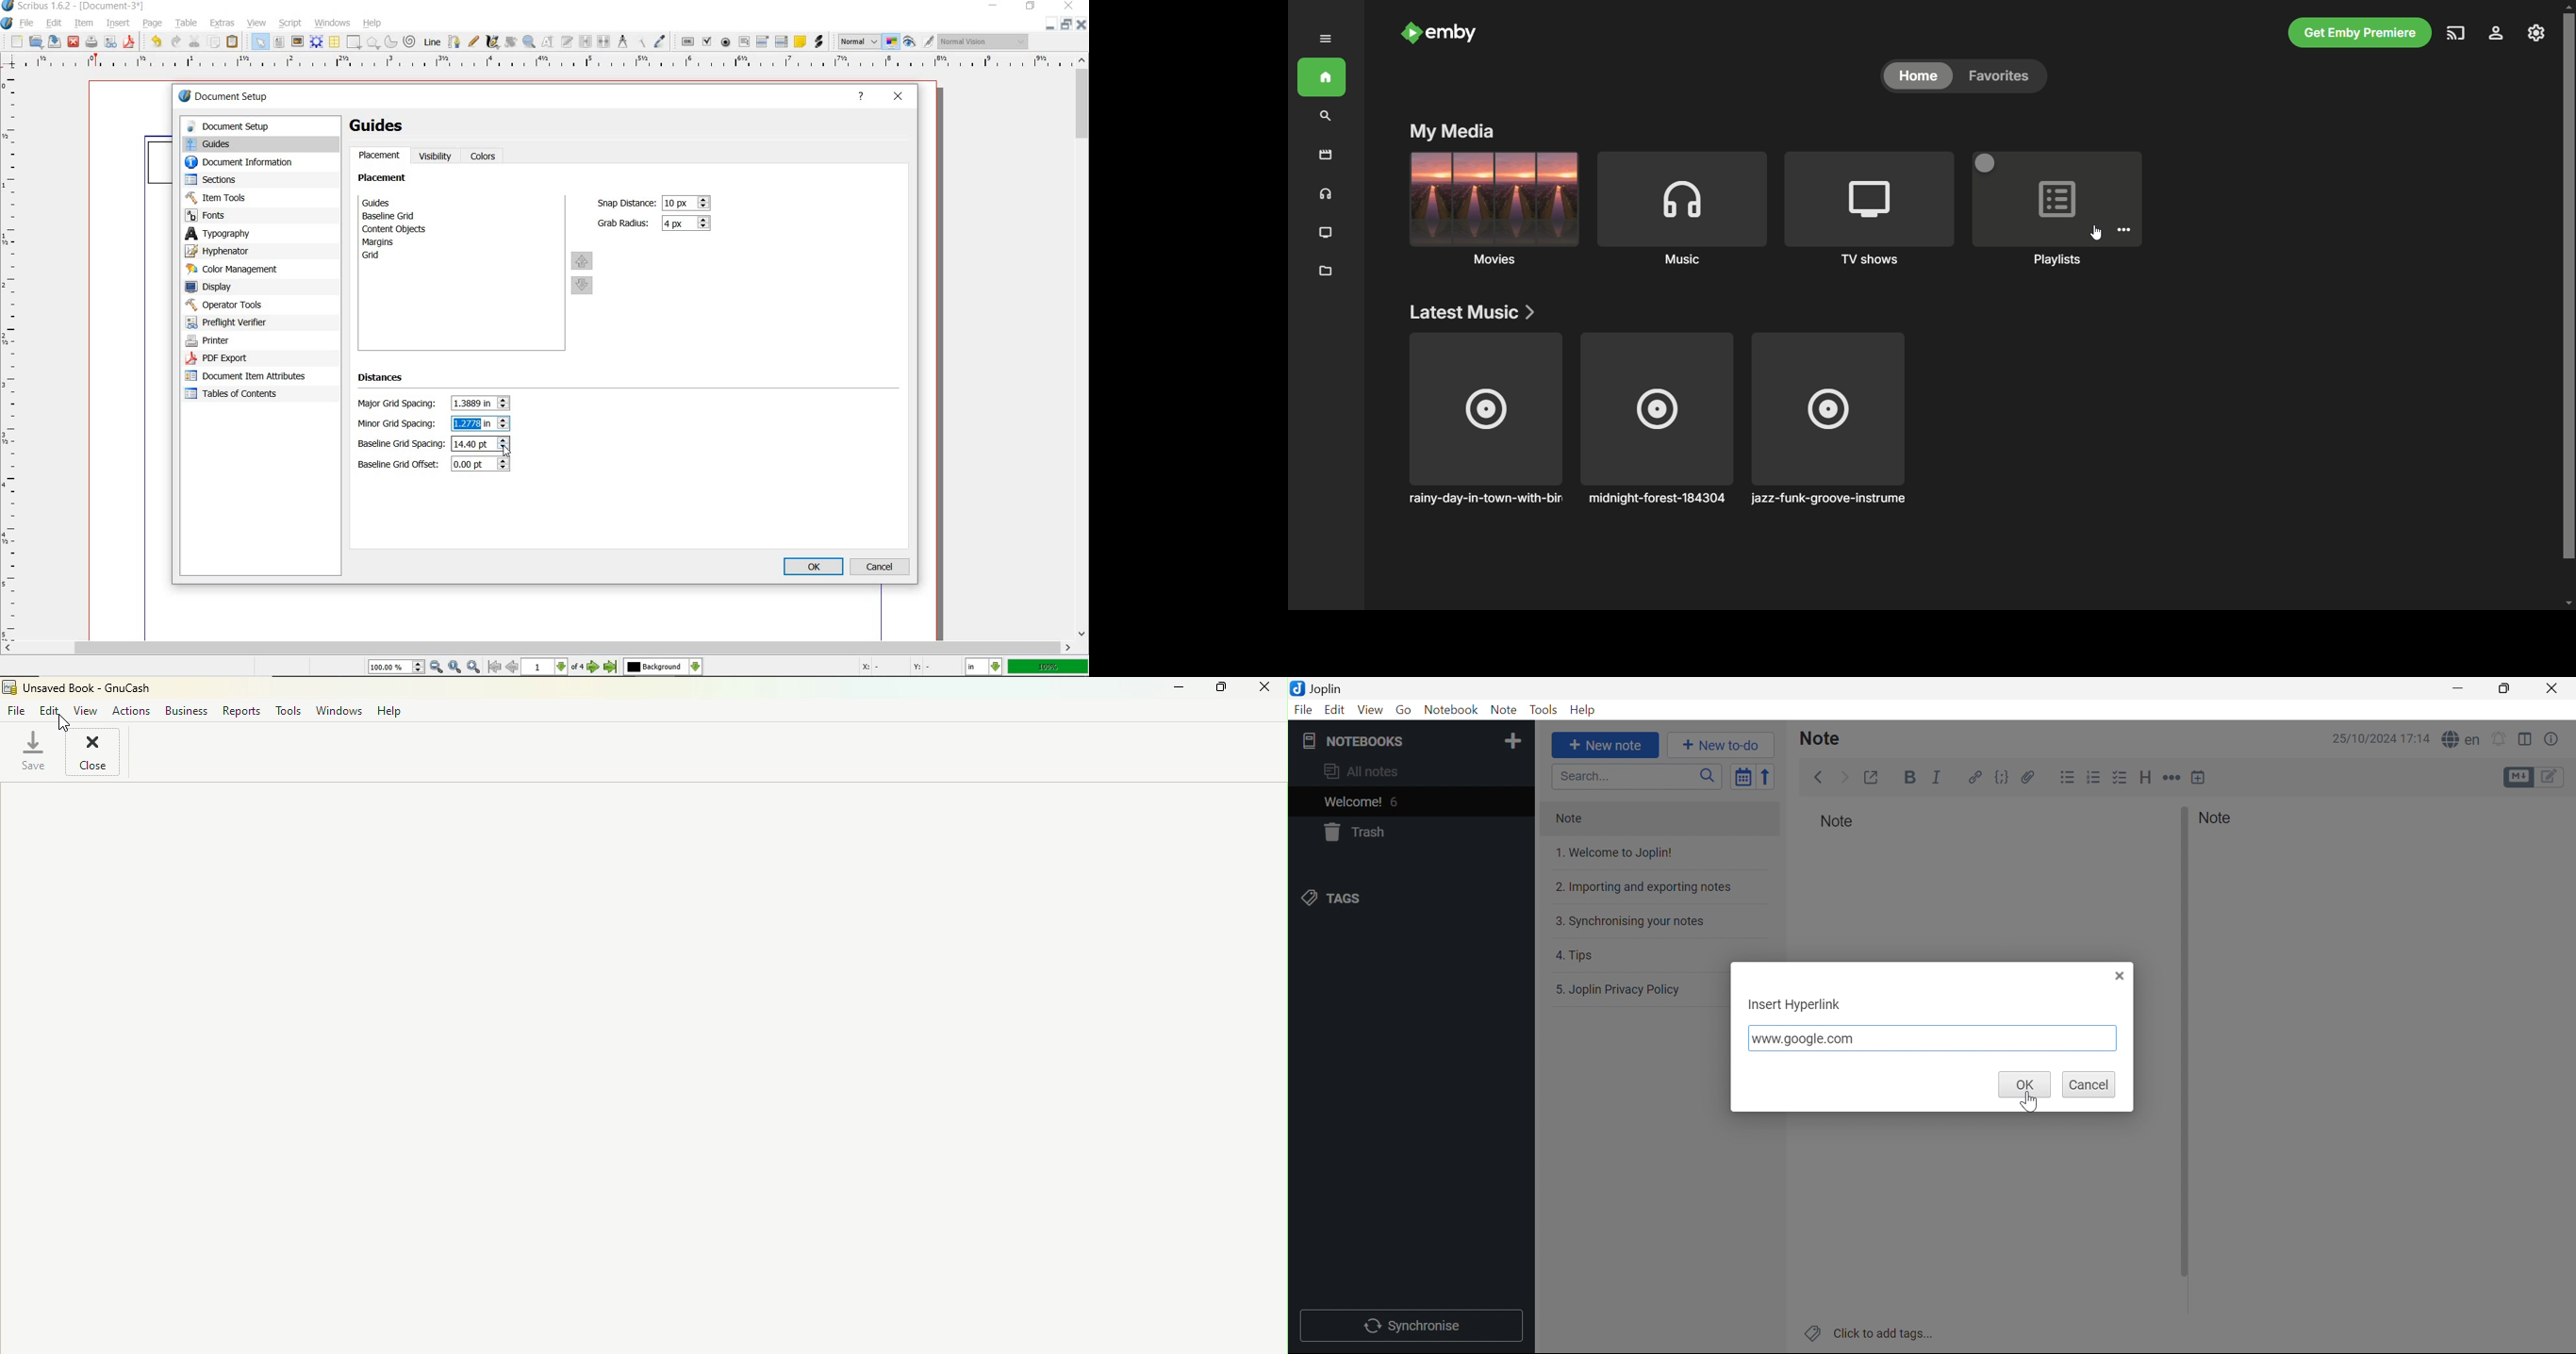 This screenshot has width=2576, height=1372. I want to click on close, so click(899, 97).